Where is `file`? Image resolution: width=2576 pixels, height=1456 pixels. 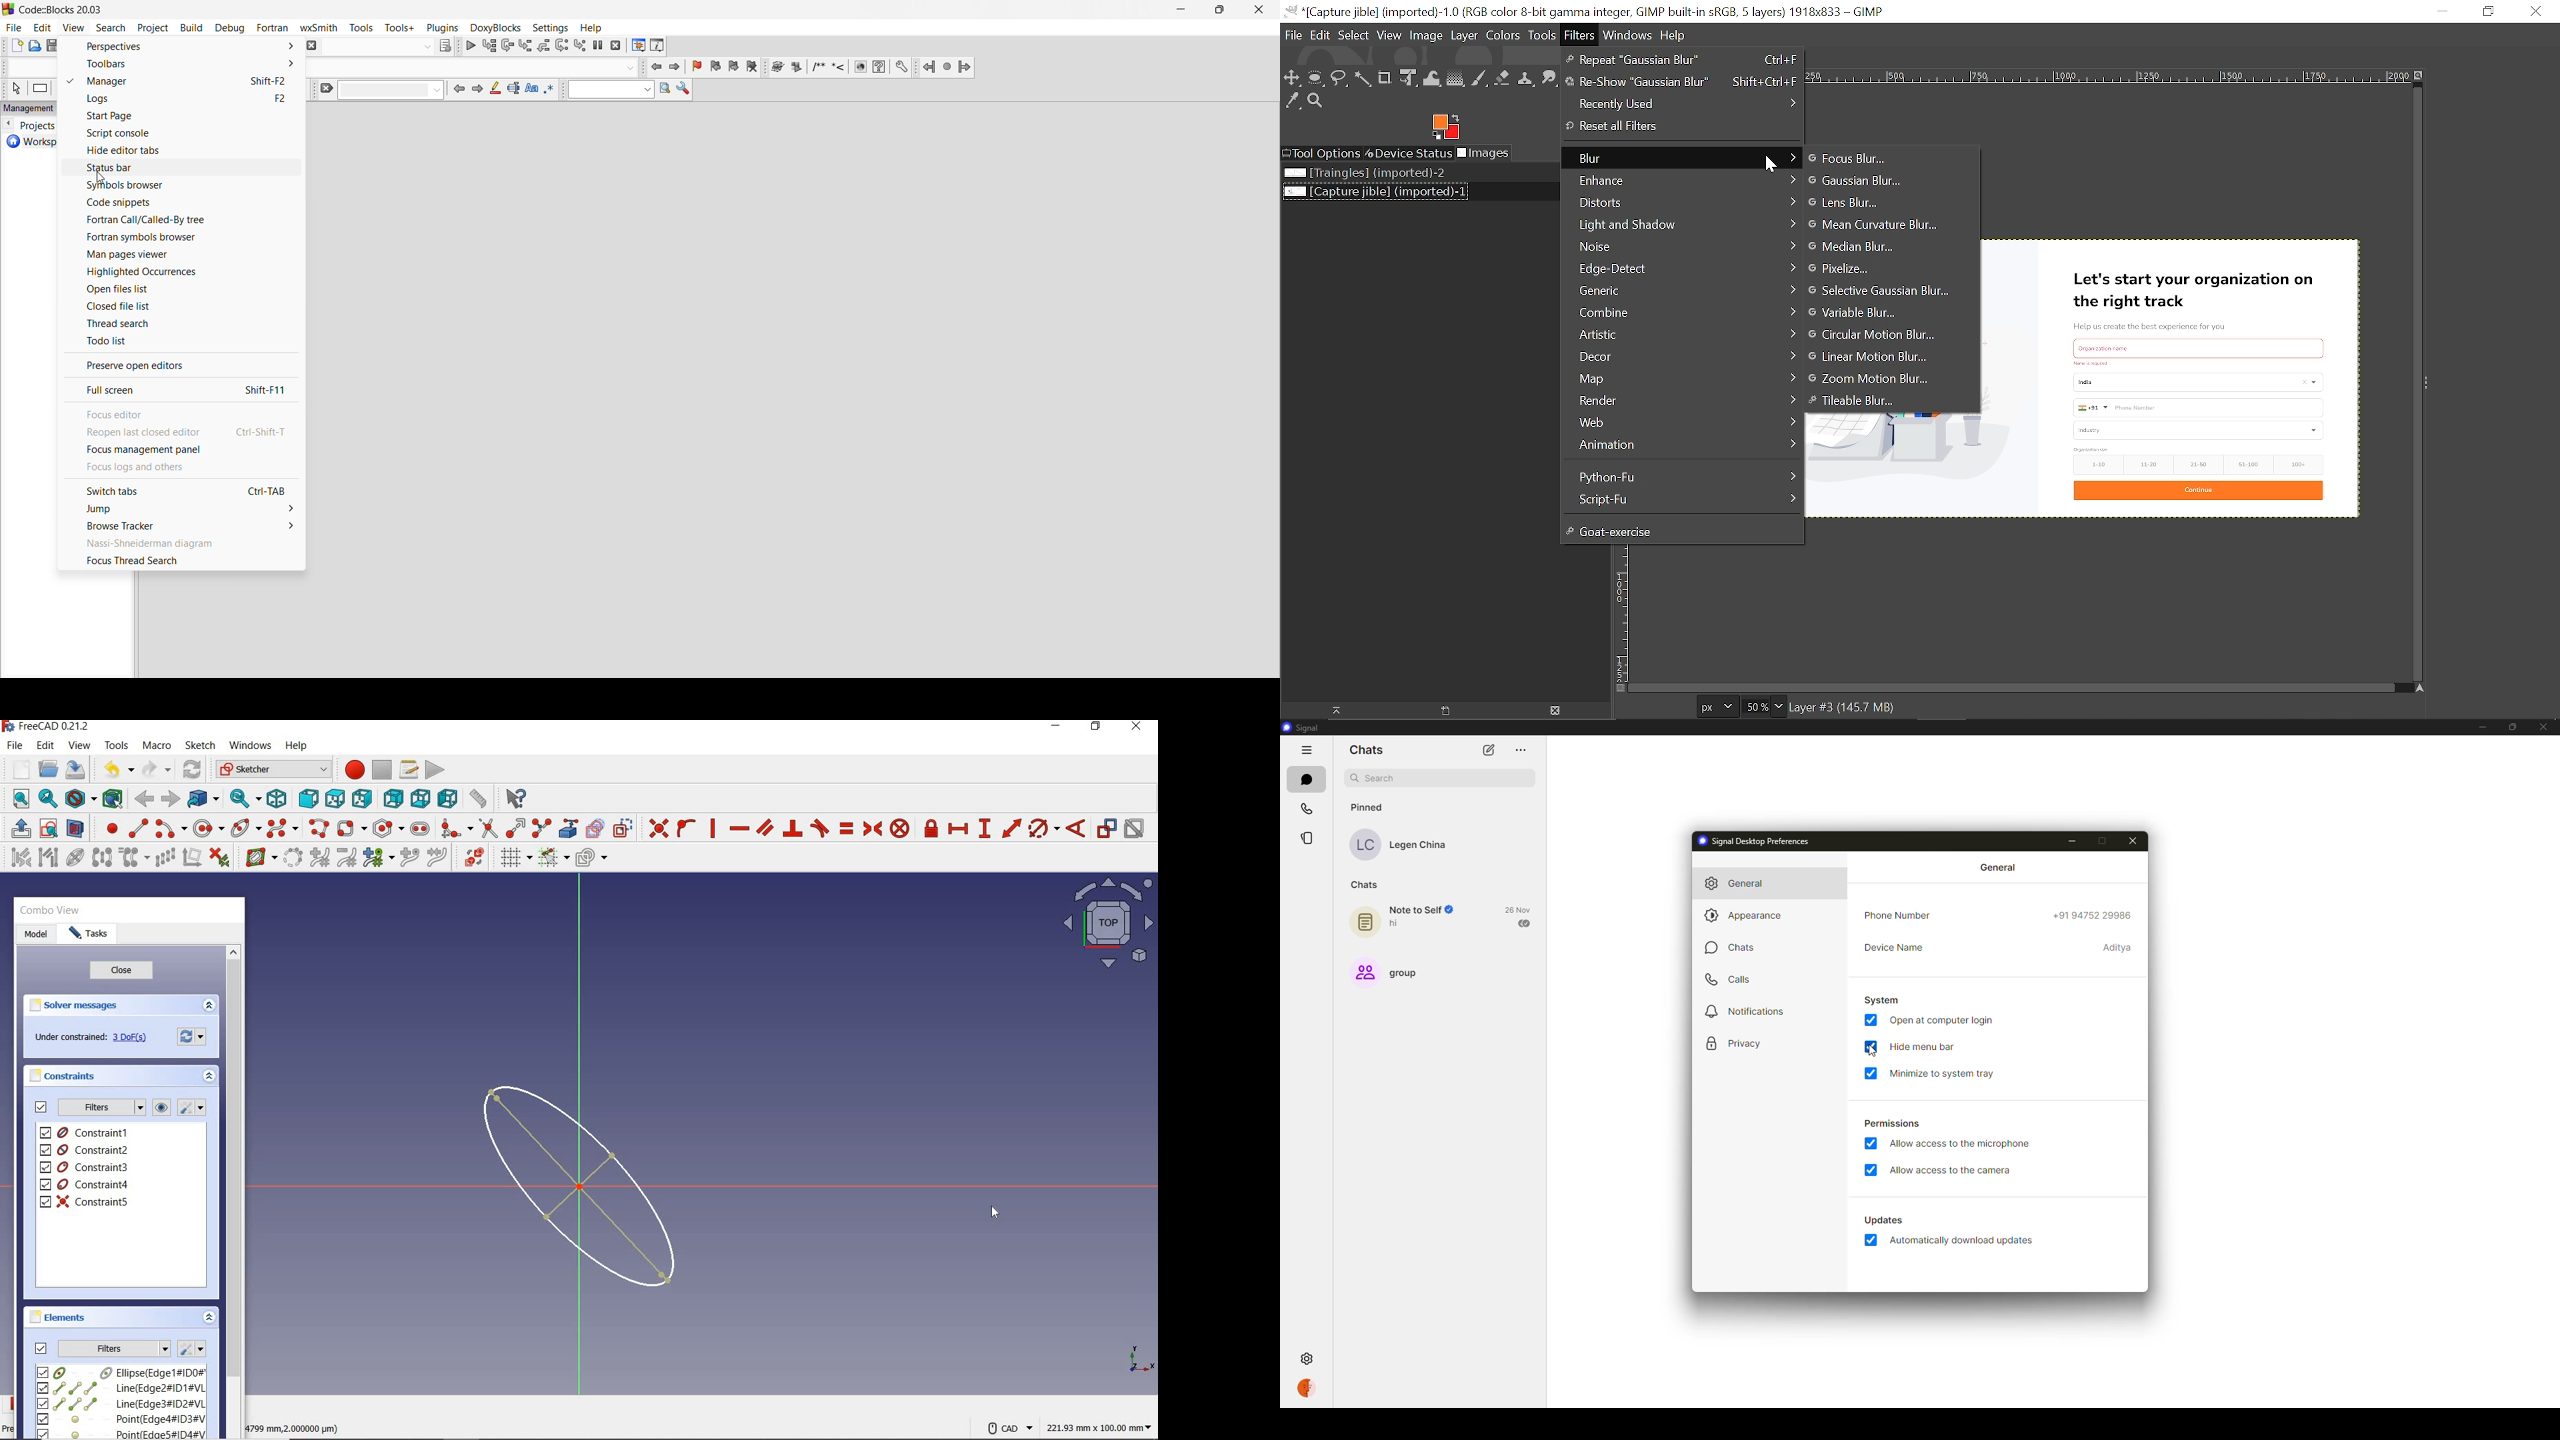 file is located at coordinates (13, 28).